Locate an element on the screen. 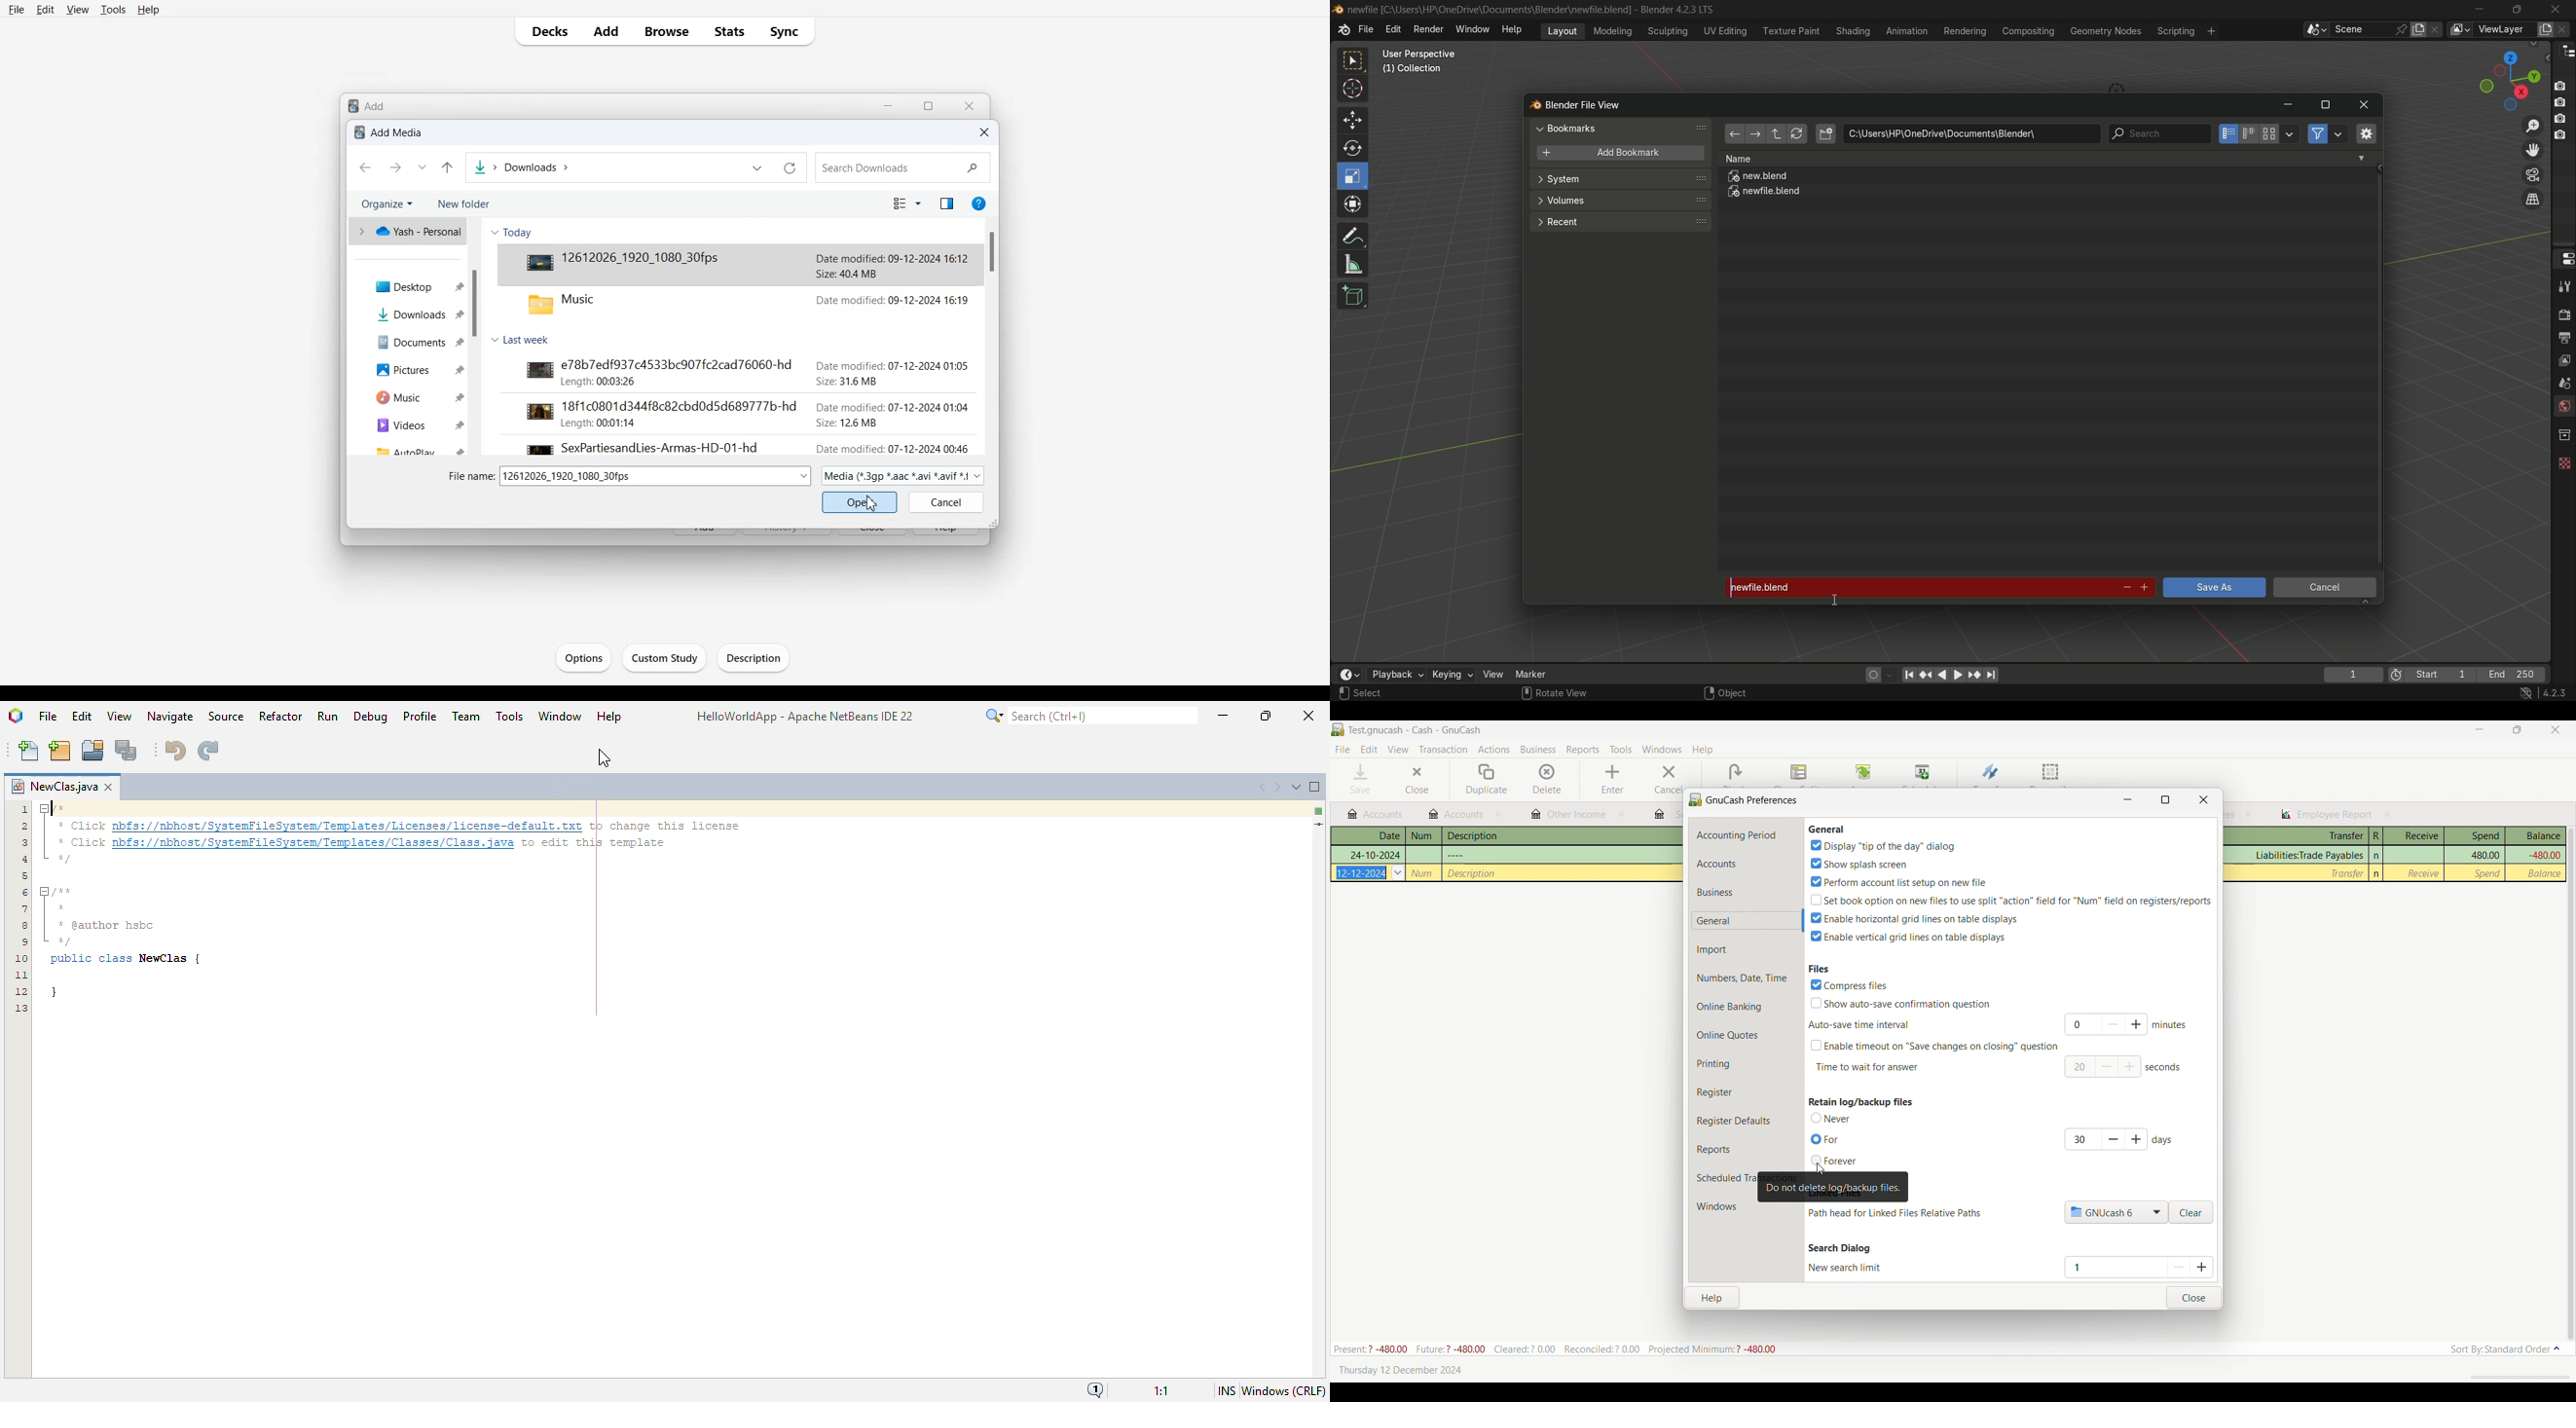 Image resolution: width=2576 pixels, height=1428 pixels. browse scenes is located at coordinates (2316, 30).